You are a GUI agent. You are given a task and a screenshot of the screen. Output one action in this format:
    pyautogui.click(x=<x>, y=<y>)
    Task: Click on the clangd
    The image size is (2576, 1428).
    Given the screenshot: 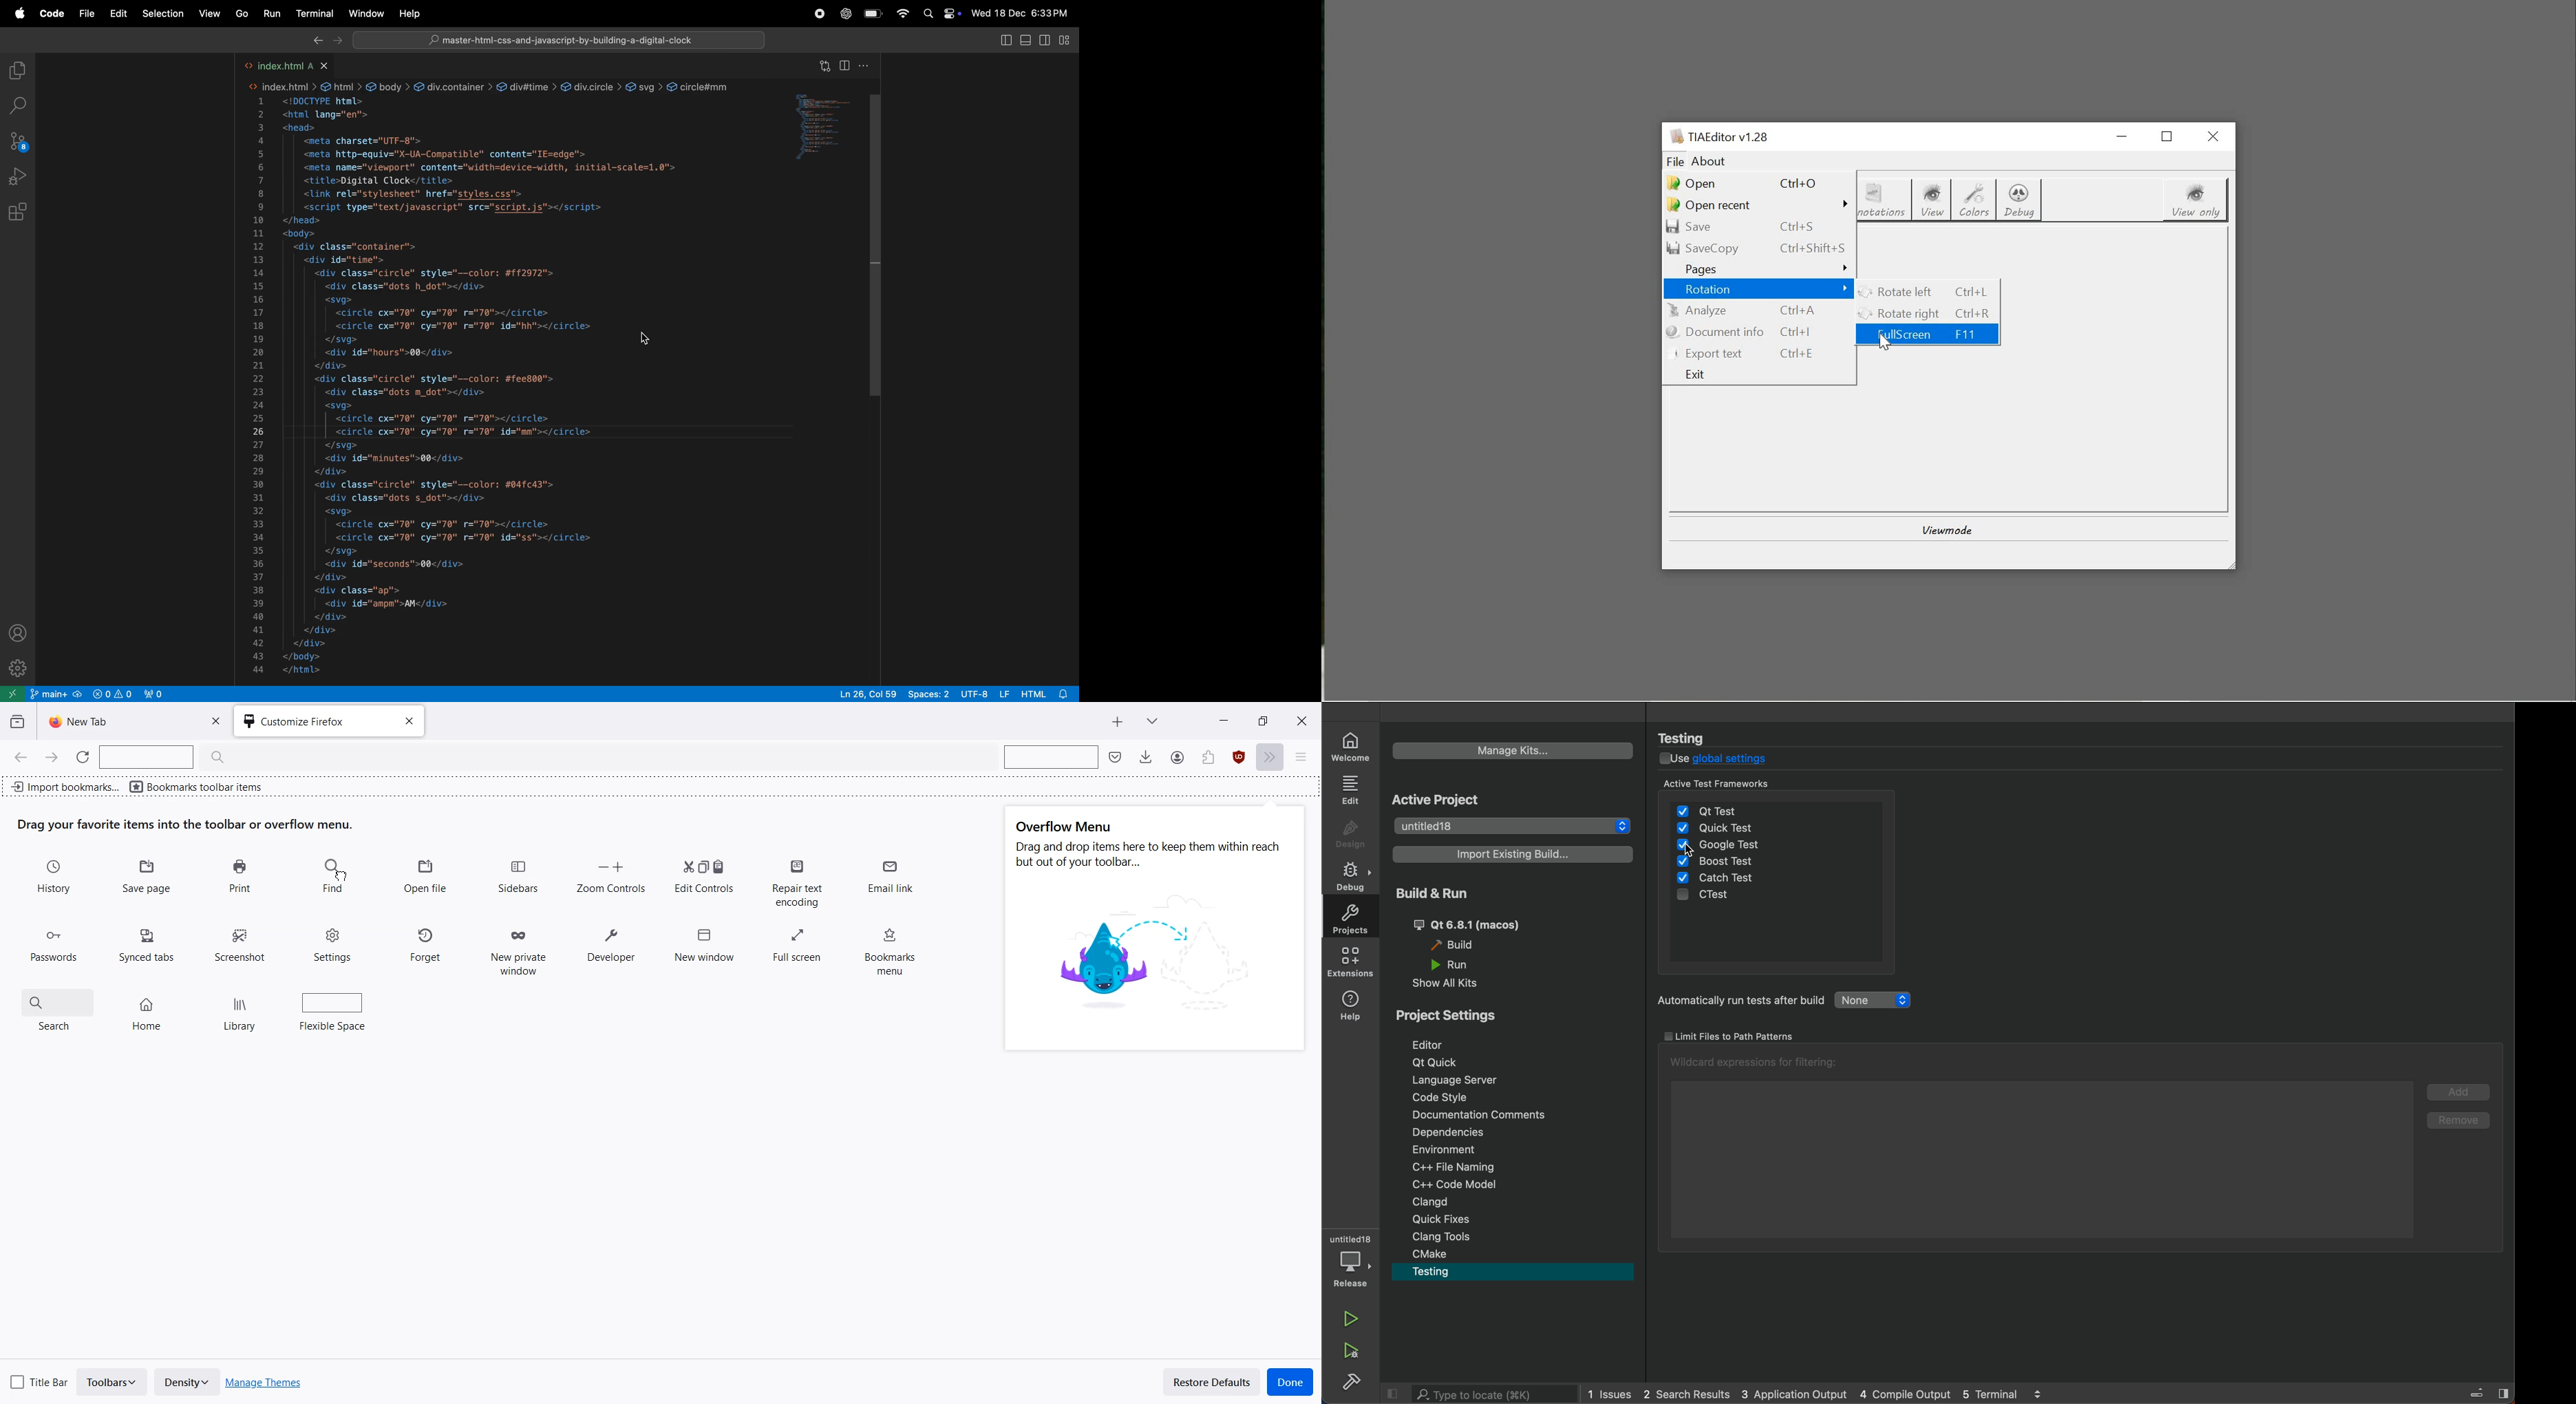 What is the action you would take?
    pyautogui.click(x=1517, y=1203)
    